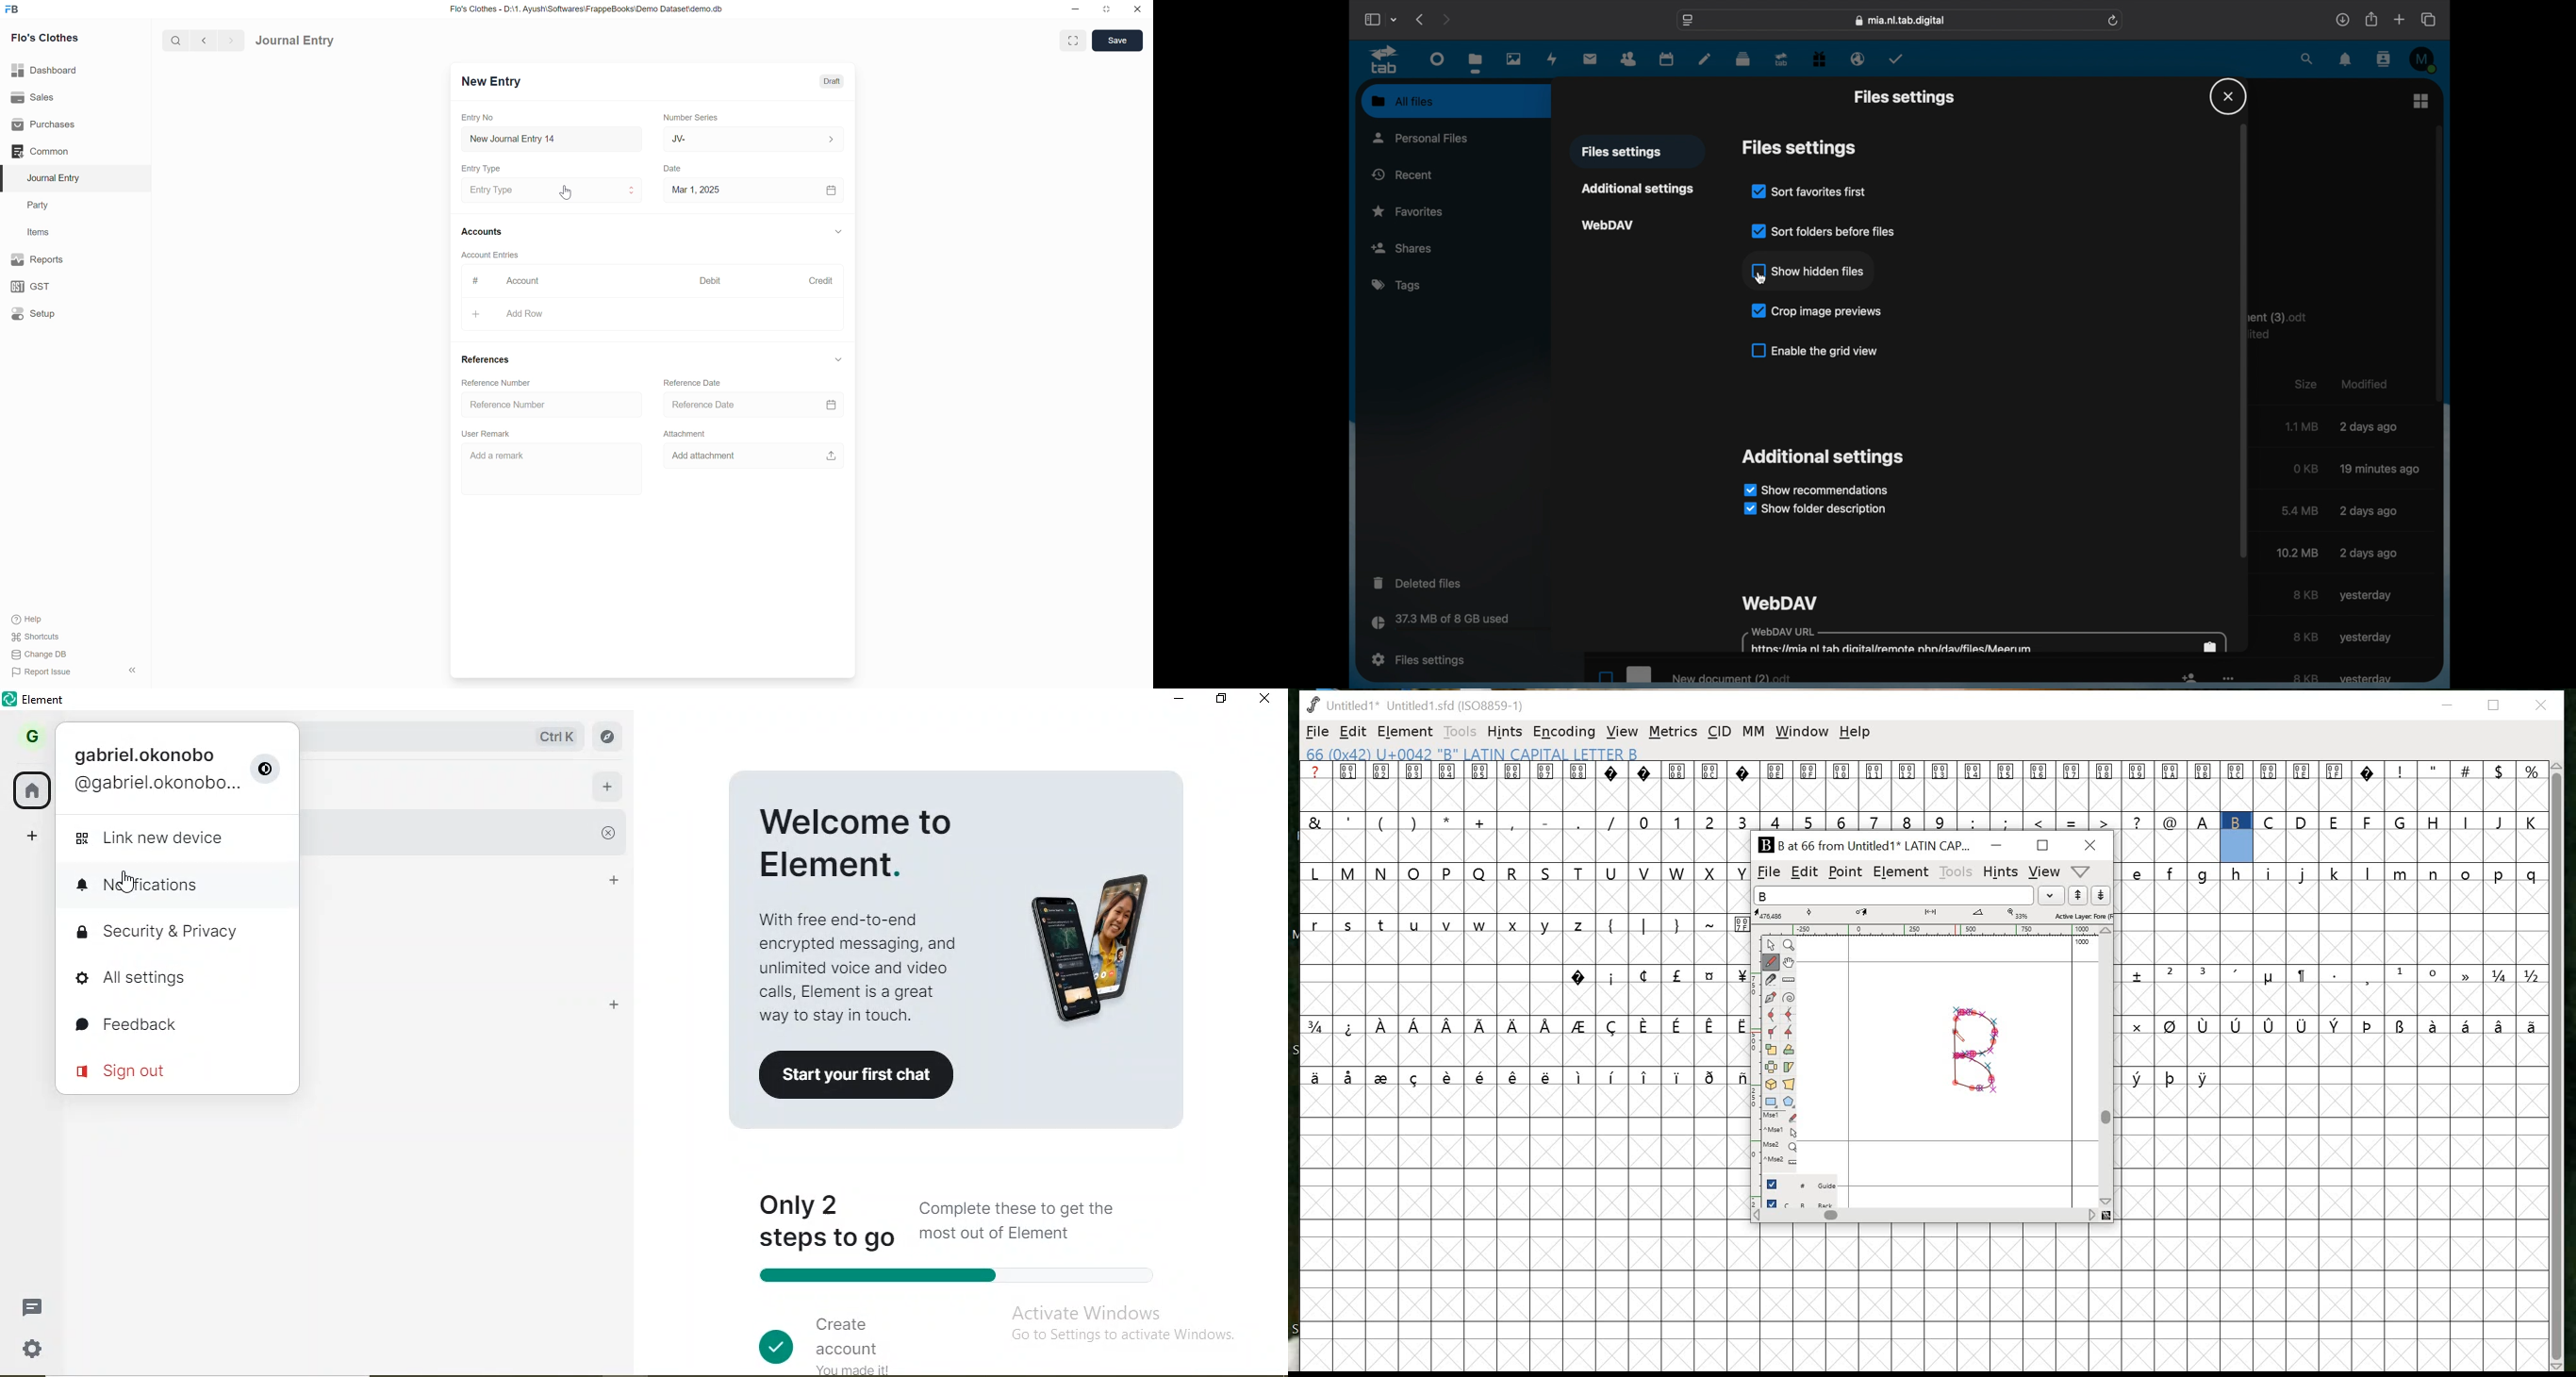 This screenshot has width=2576, height=1400. What do you see at coordinates (1371, 19) in the screenshot?
I see `show sidebar` at bounding box center [1371, 19].